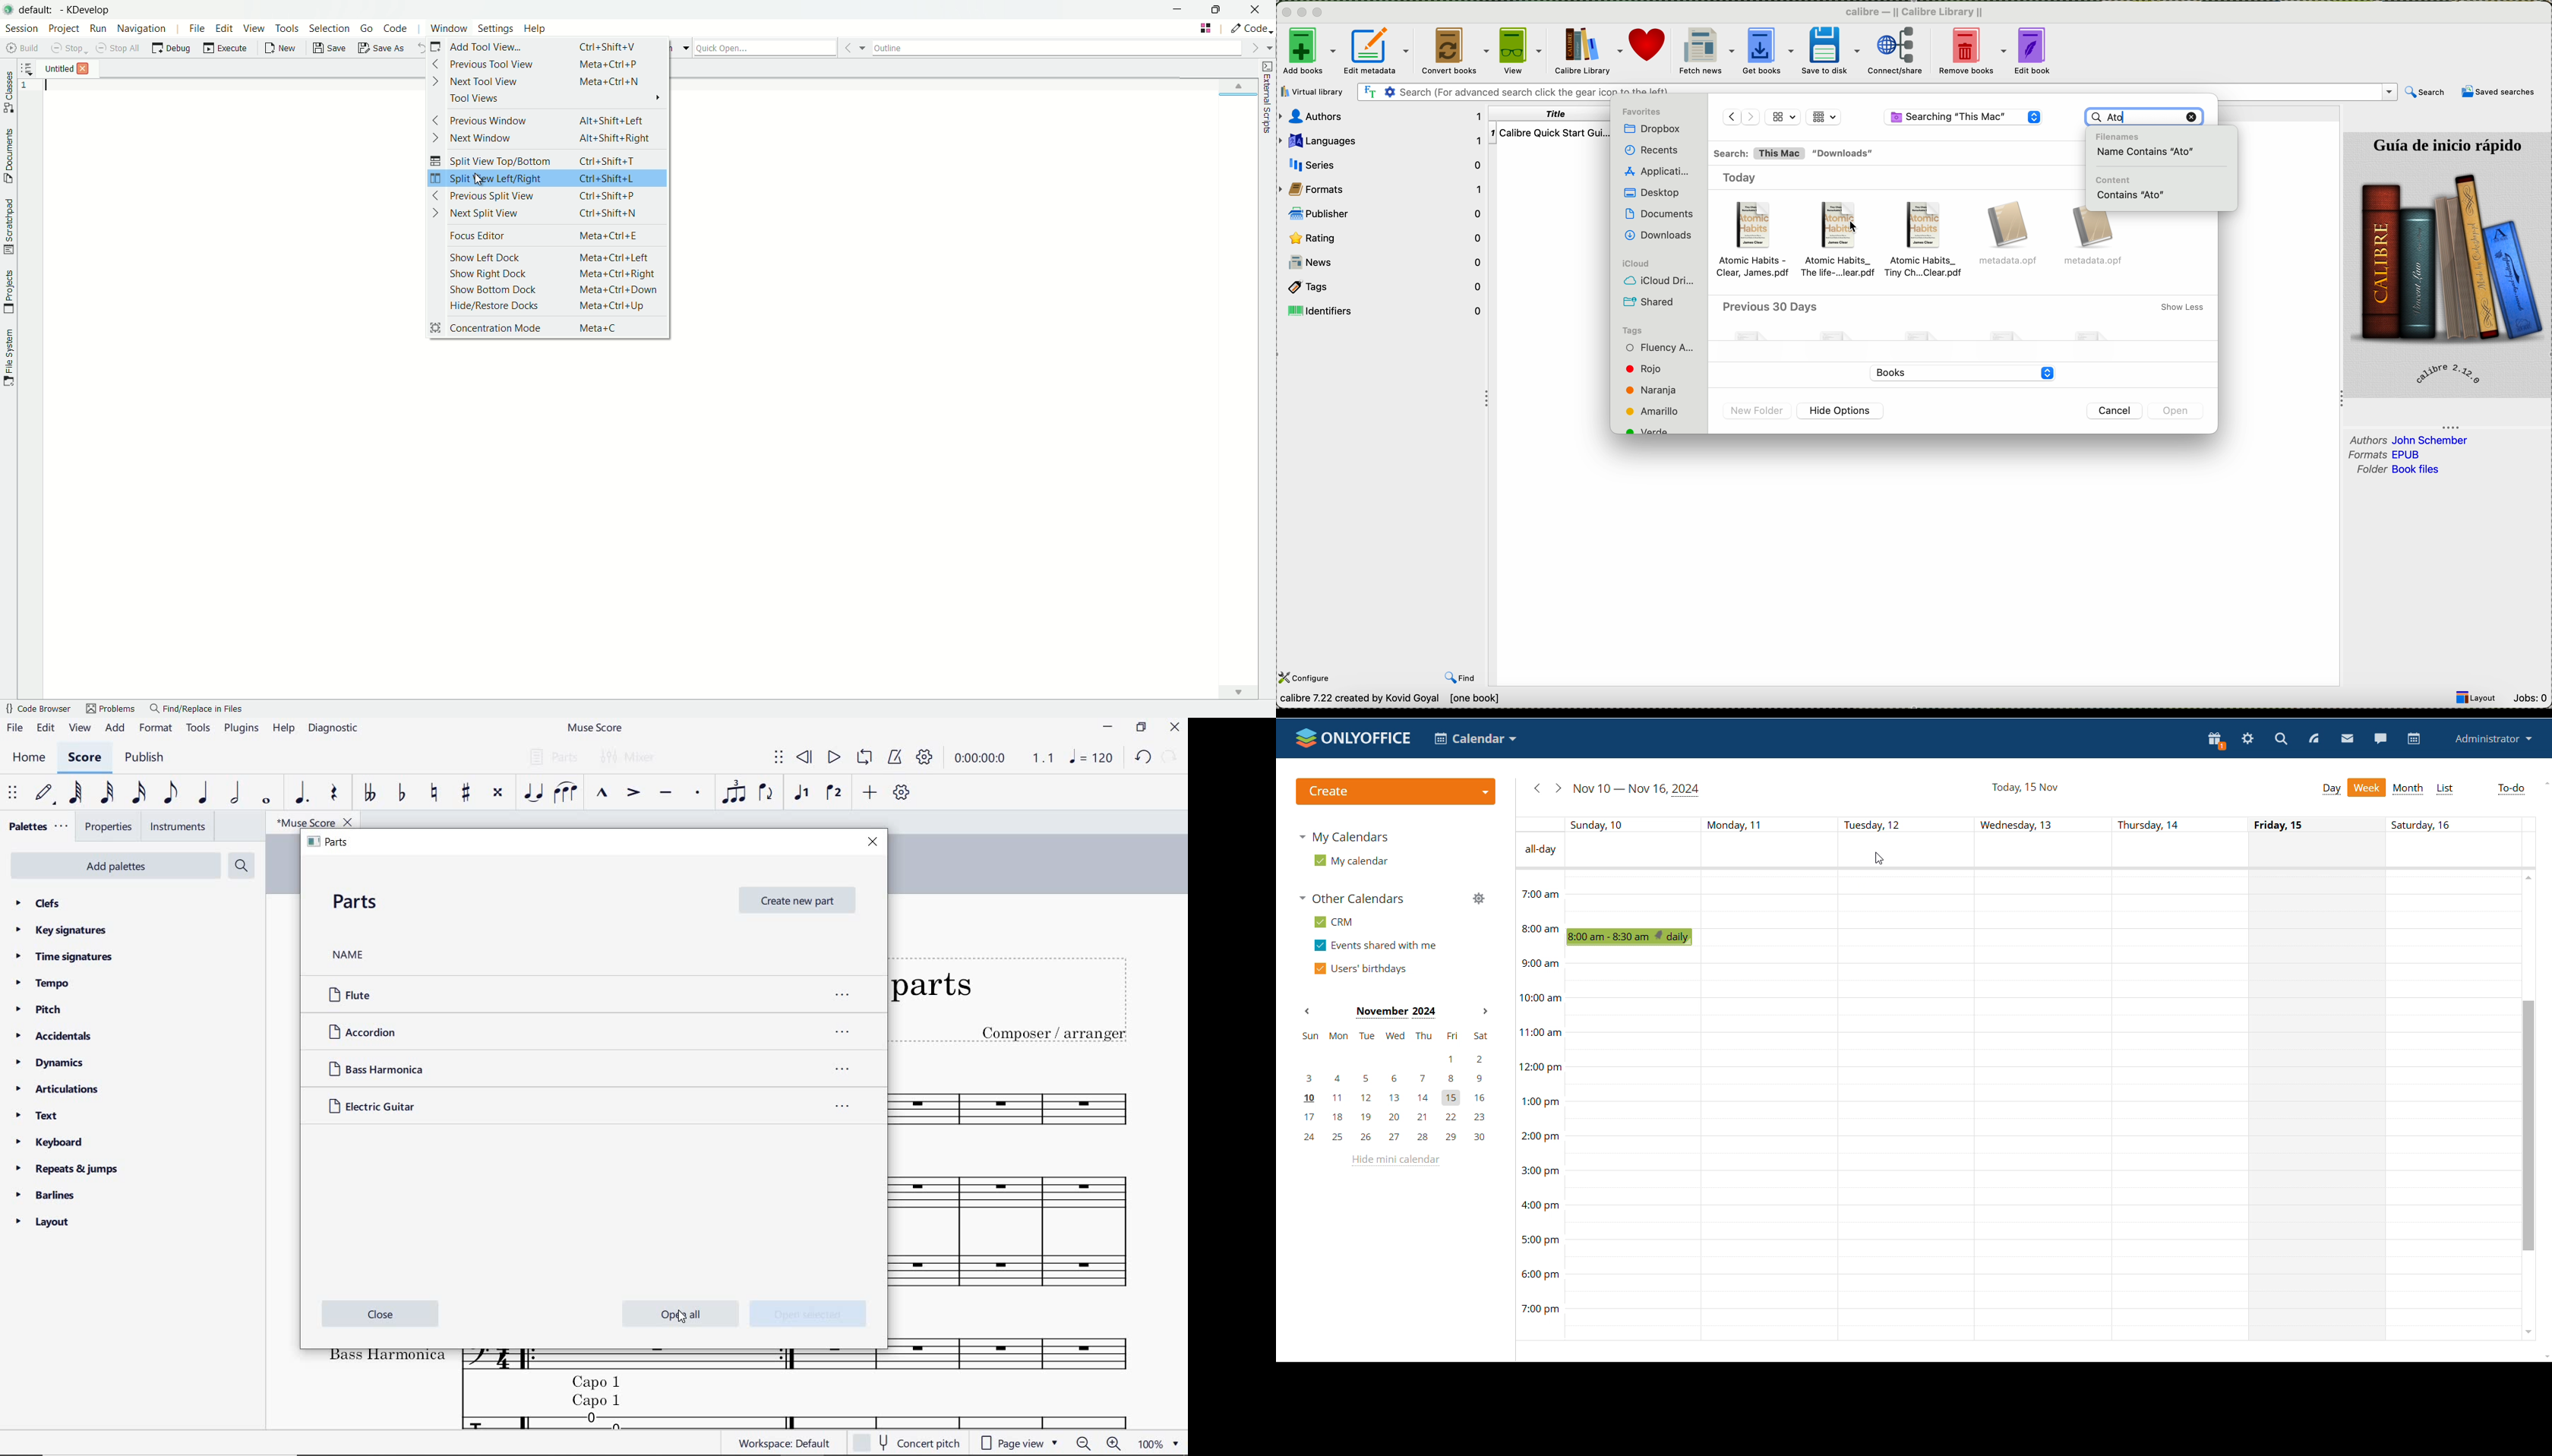  Describe the element at coordinates (1829, 51) in the screenshot. I see `save to disk` at that location.